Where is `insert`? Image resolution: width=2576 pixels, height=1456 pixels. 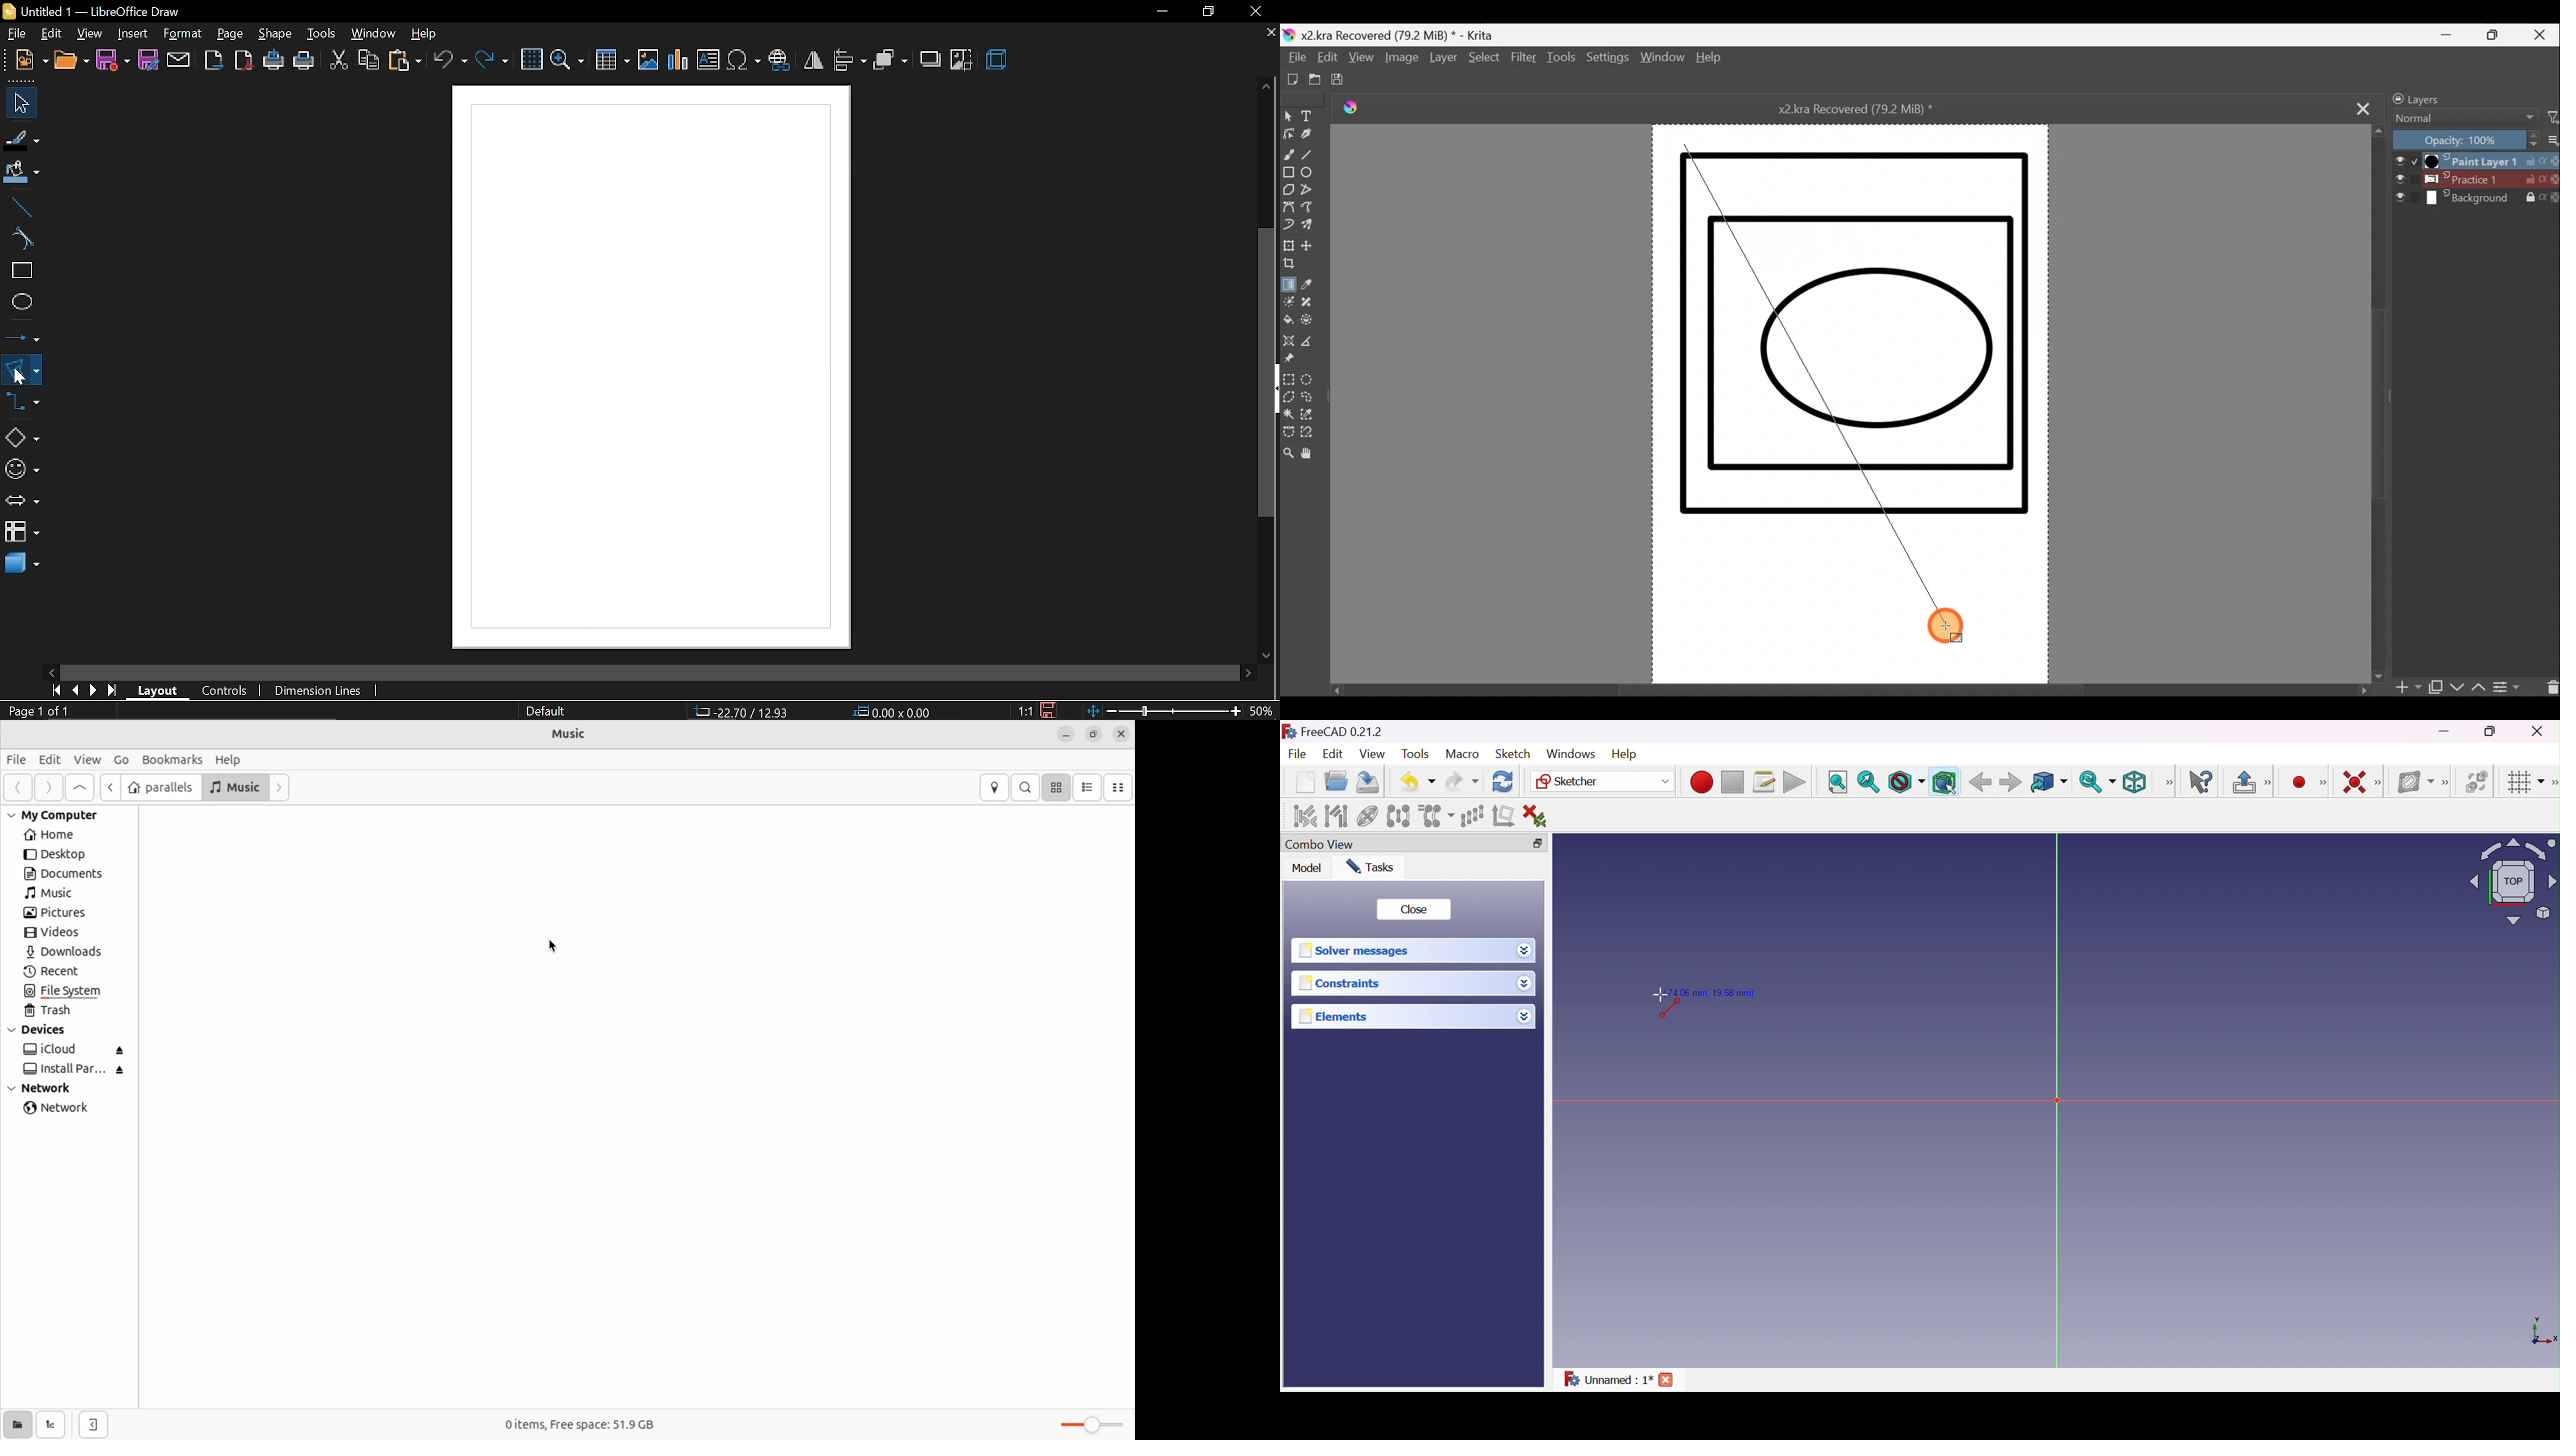 insert is located at coordinates (132, 33).